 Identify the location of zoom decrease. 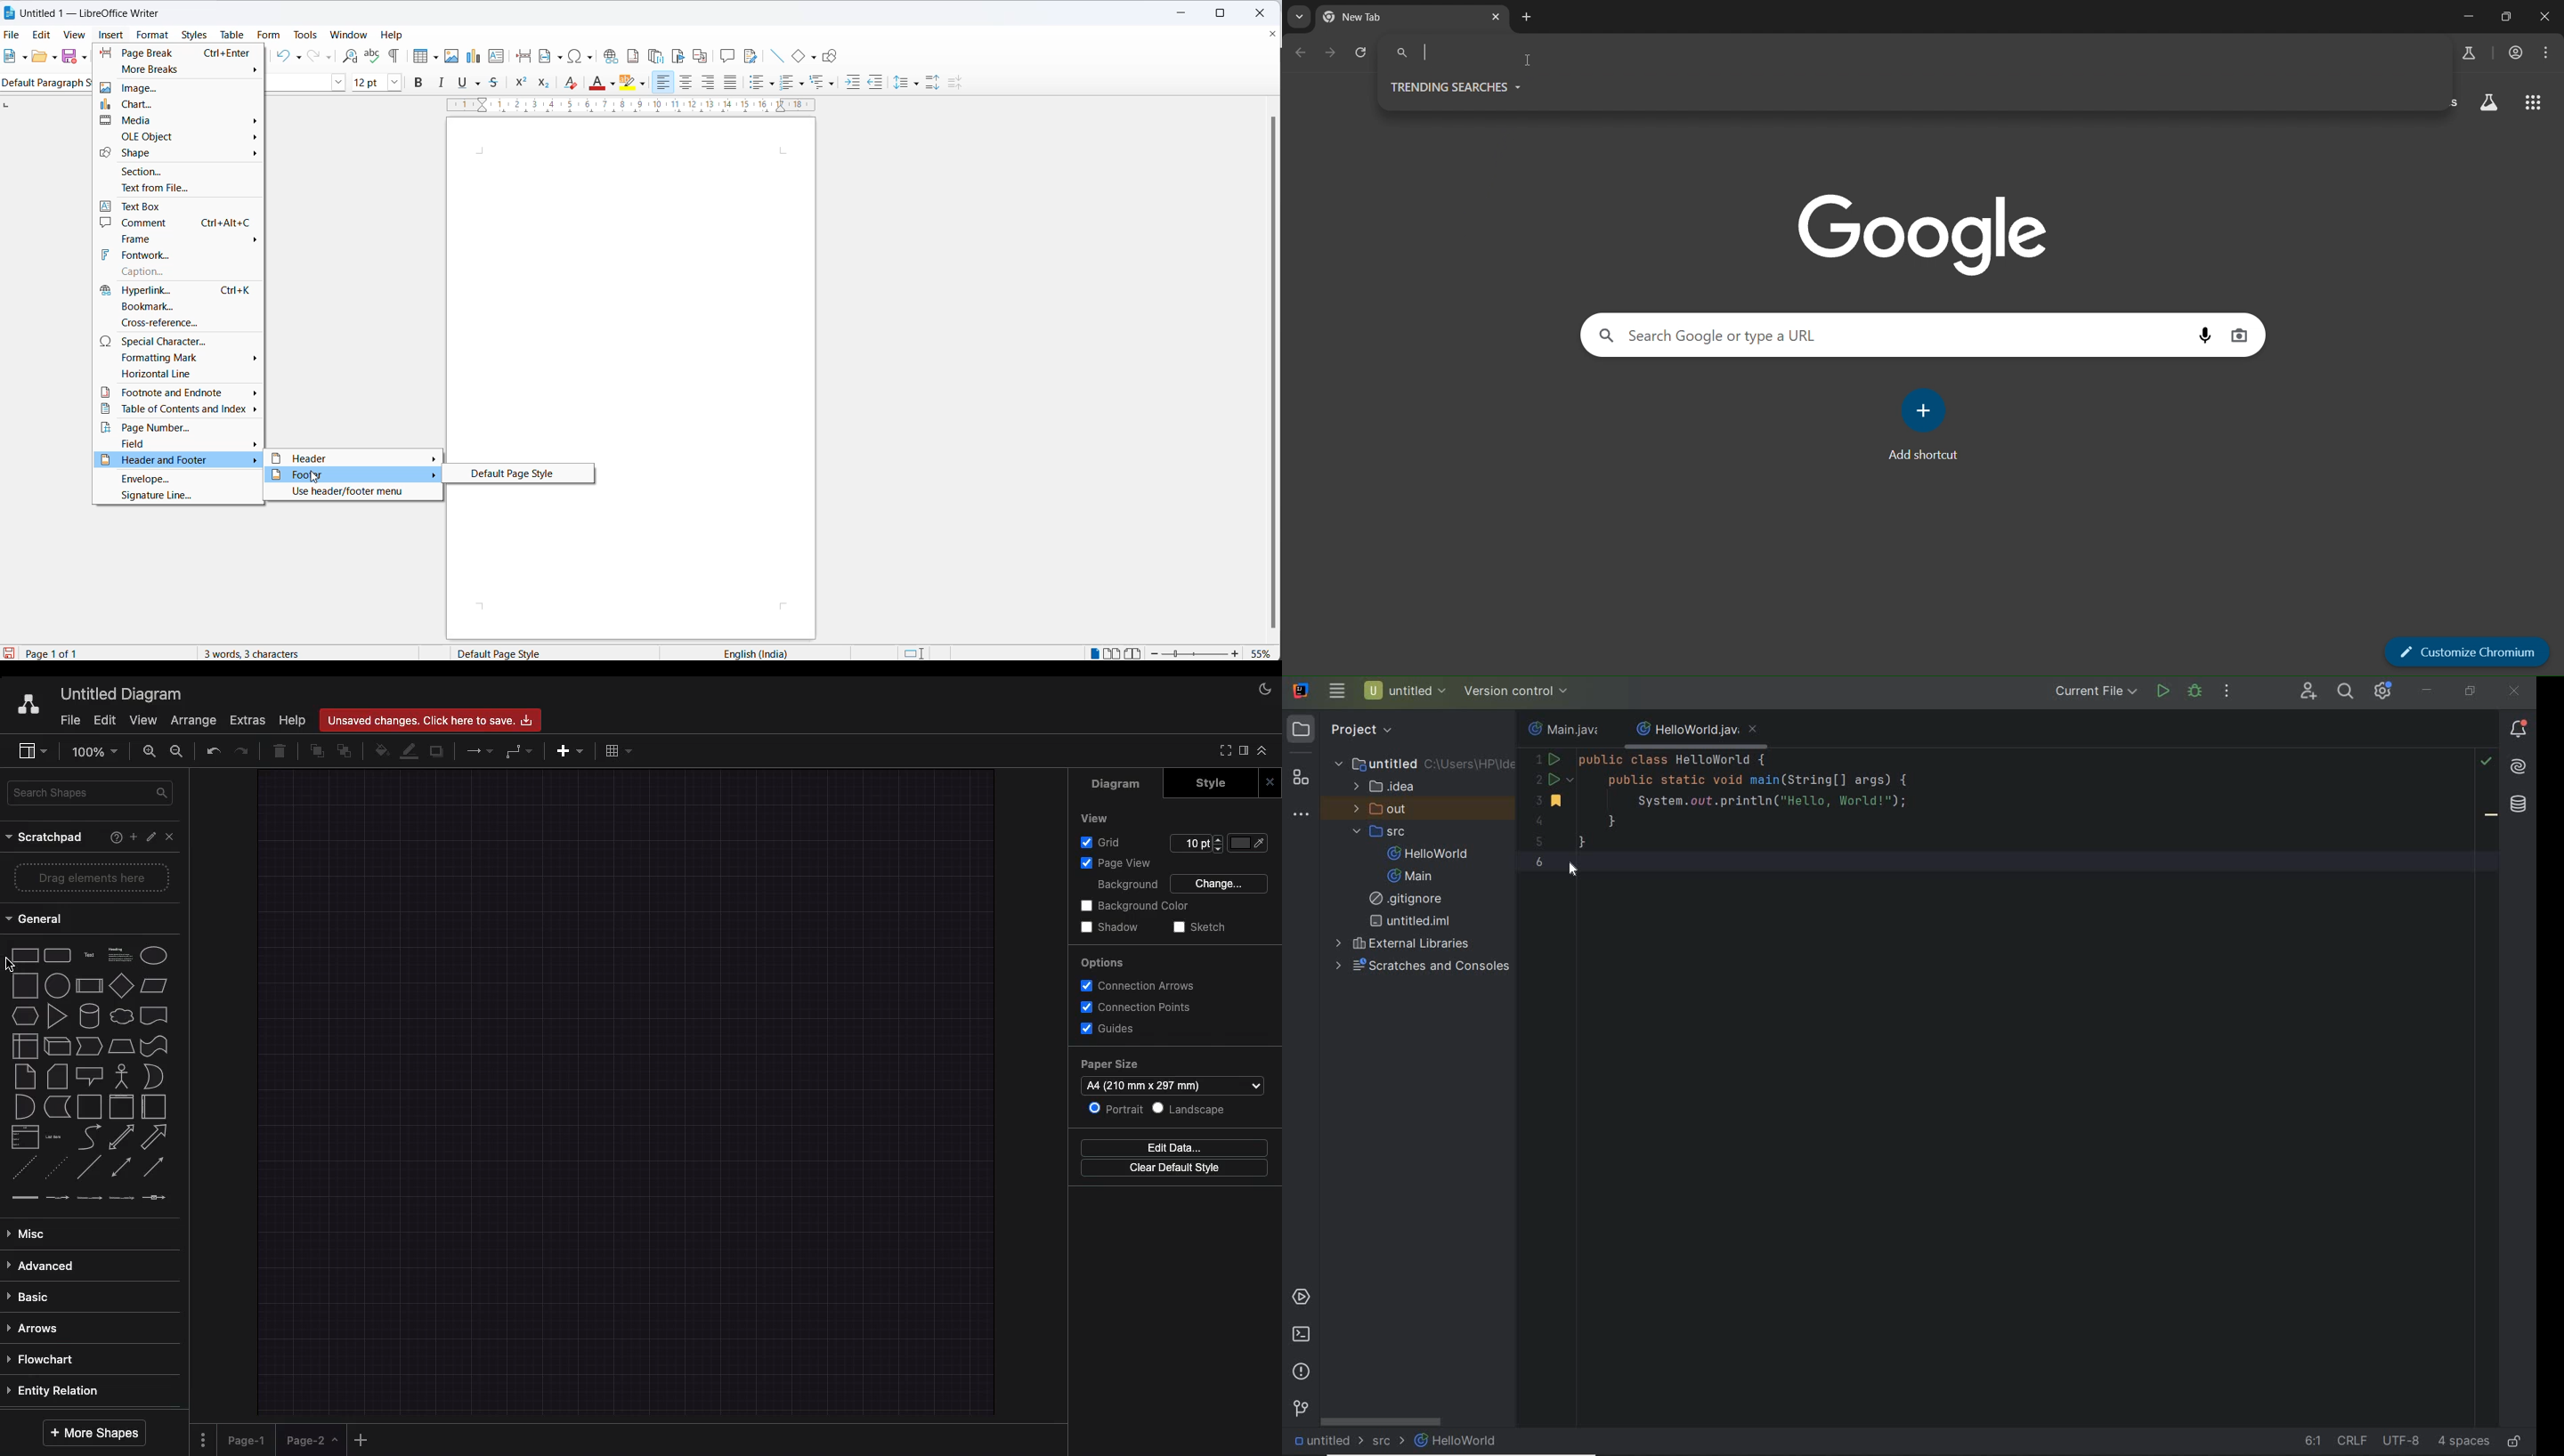
(1154, 654).